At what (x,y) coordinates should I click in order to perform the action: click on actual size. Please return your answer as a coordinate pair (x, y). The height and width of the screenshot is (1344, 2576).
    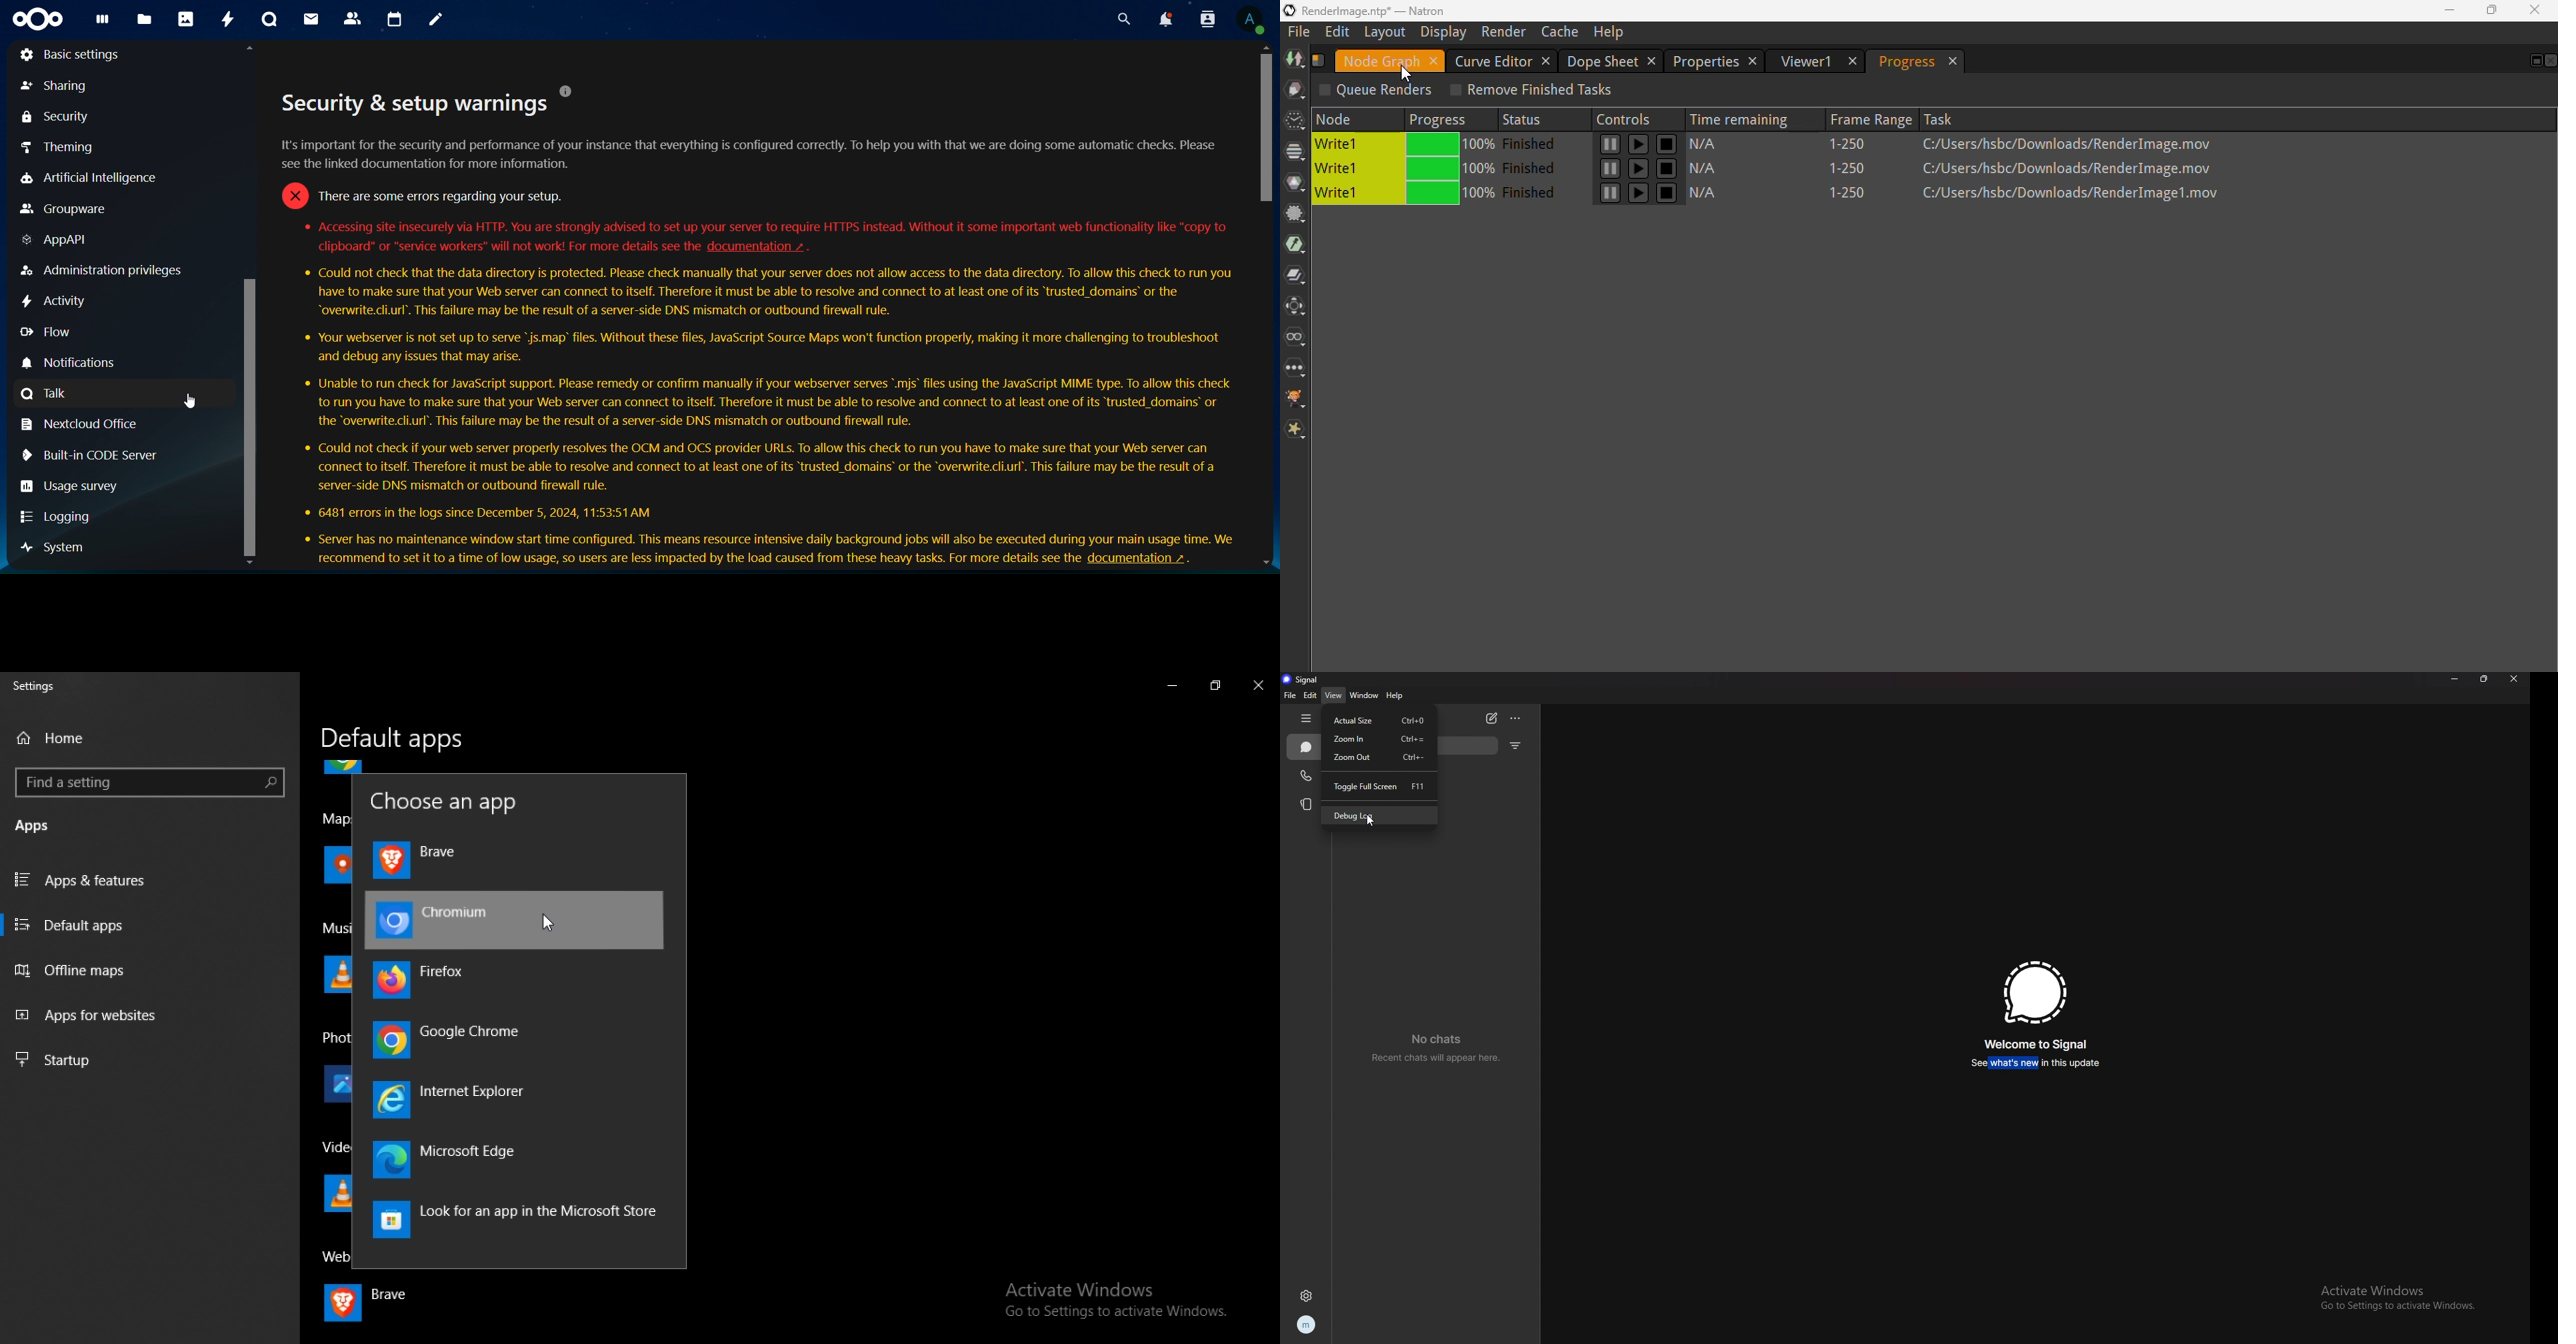
    Looking at the image, I should click on (1387, 720).